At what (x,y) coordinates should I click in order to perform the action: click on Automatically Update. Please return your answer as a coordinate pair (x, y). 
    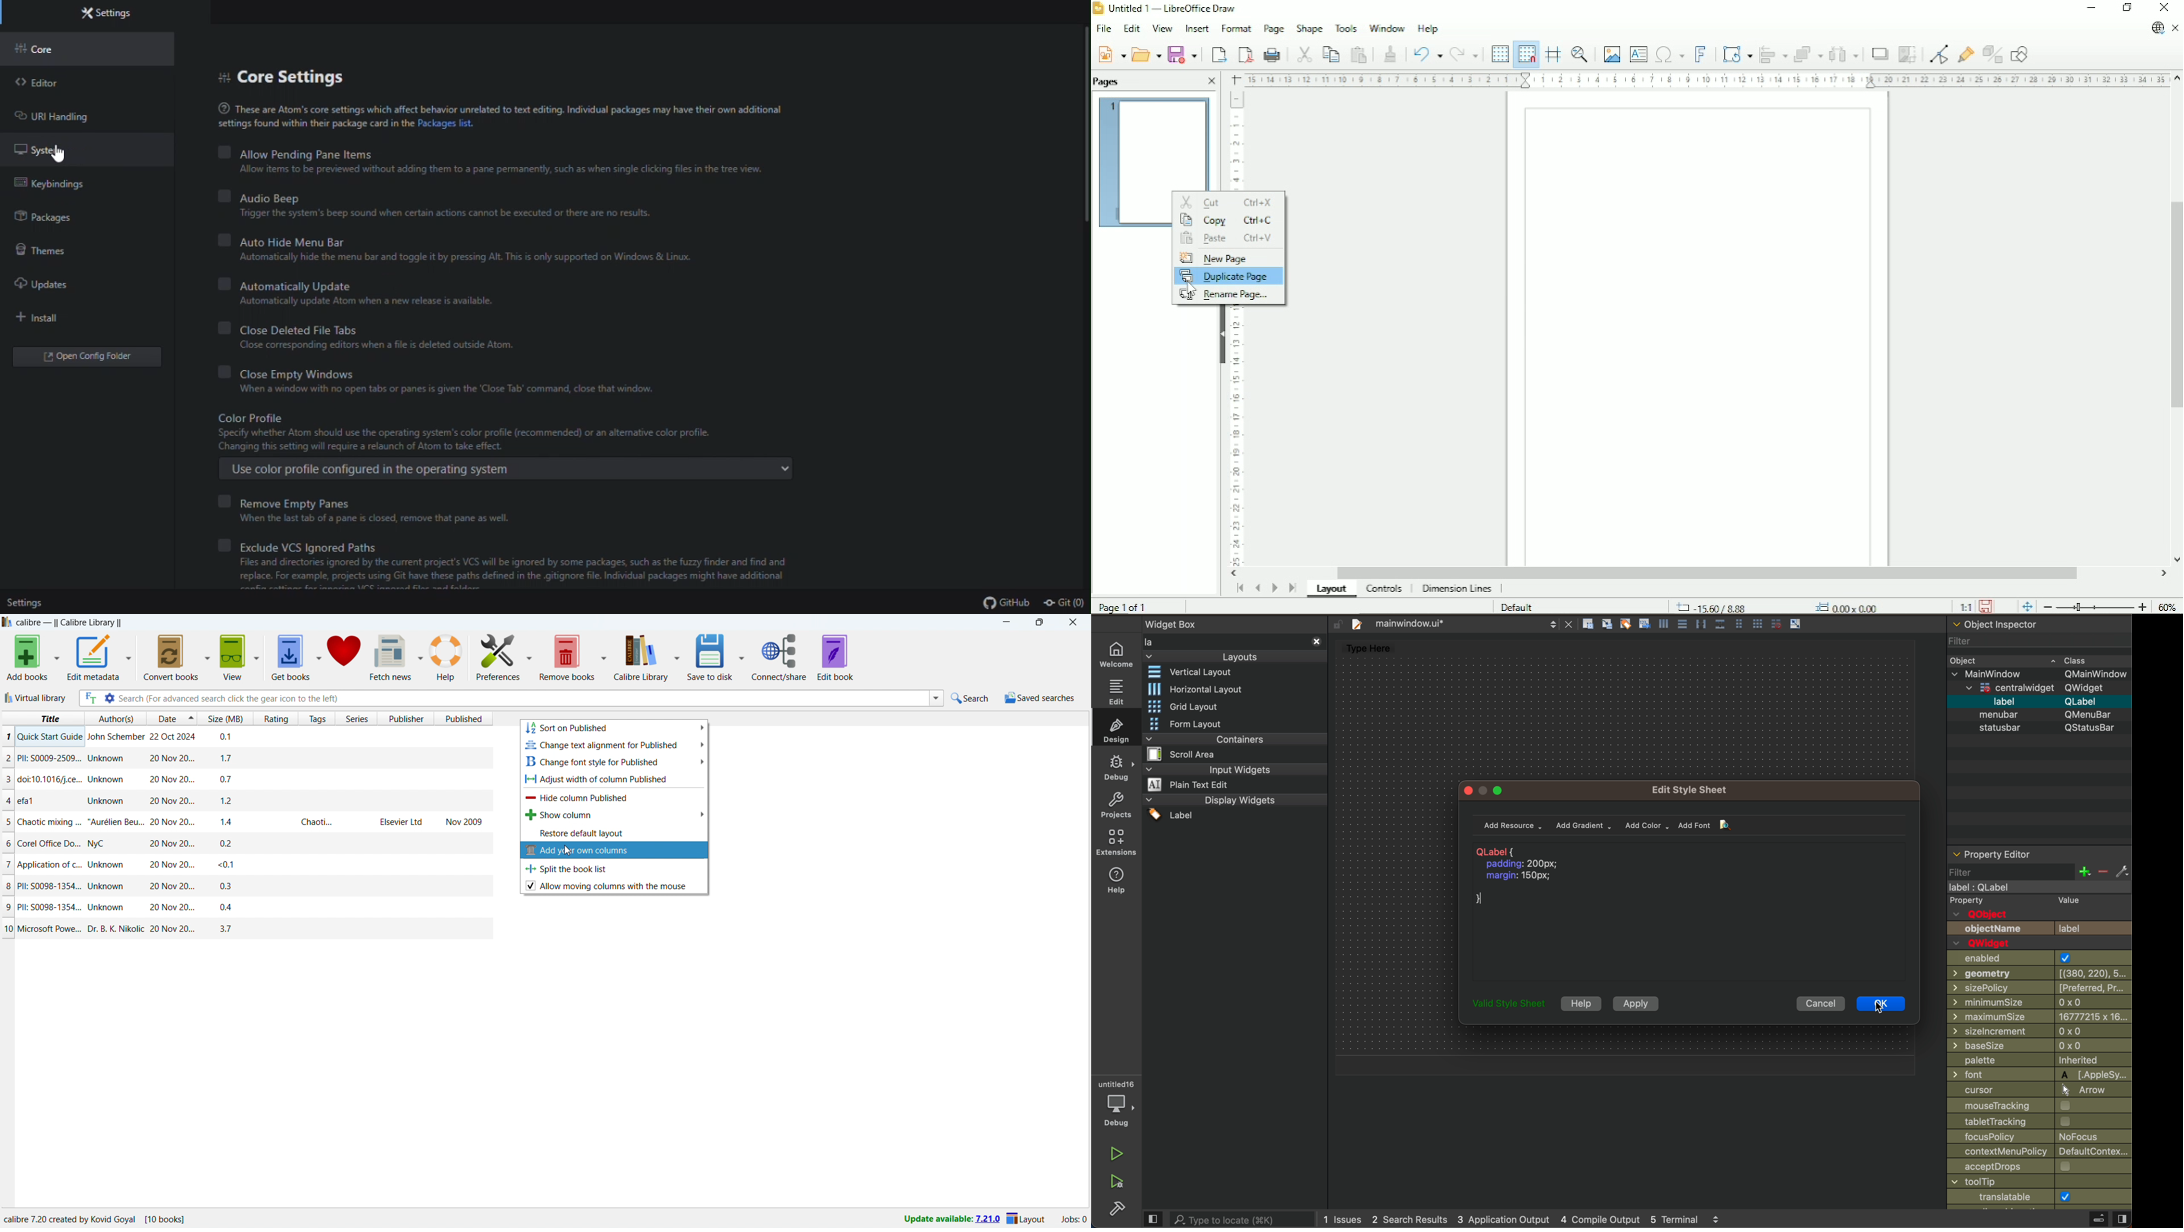
    Looking at the image, I should click on (293, 285).